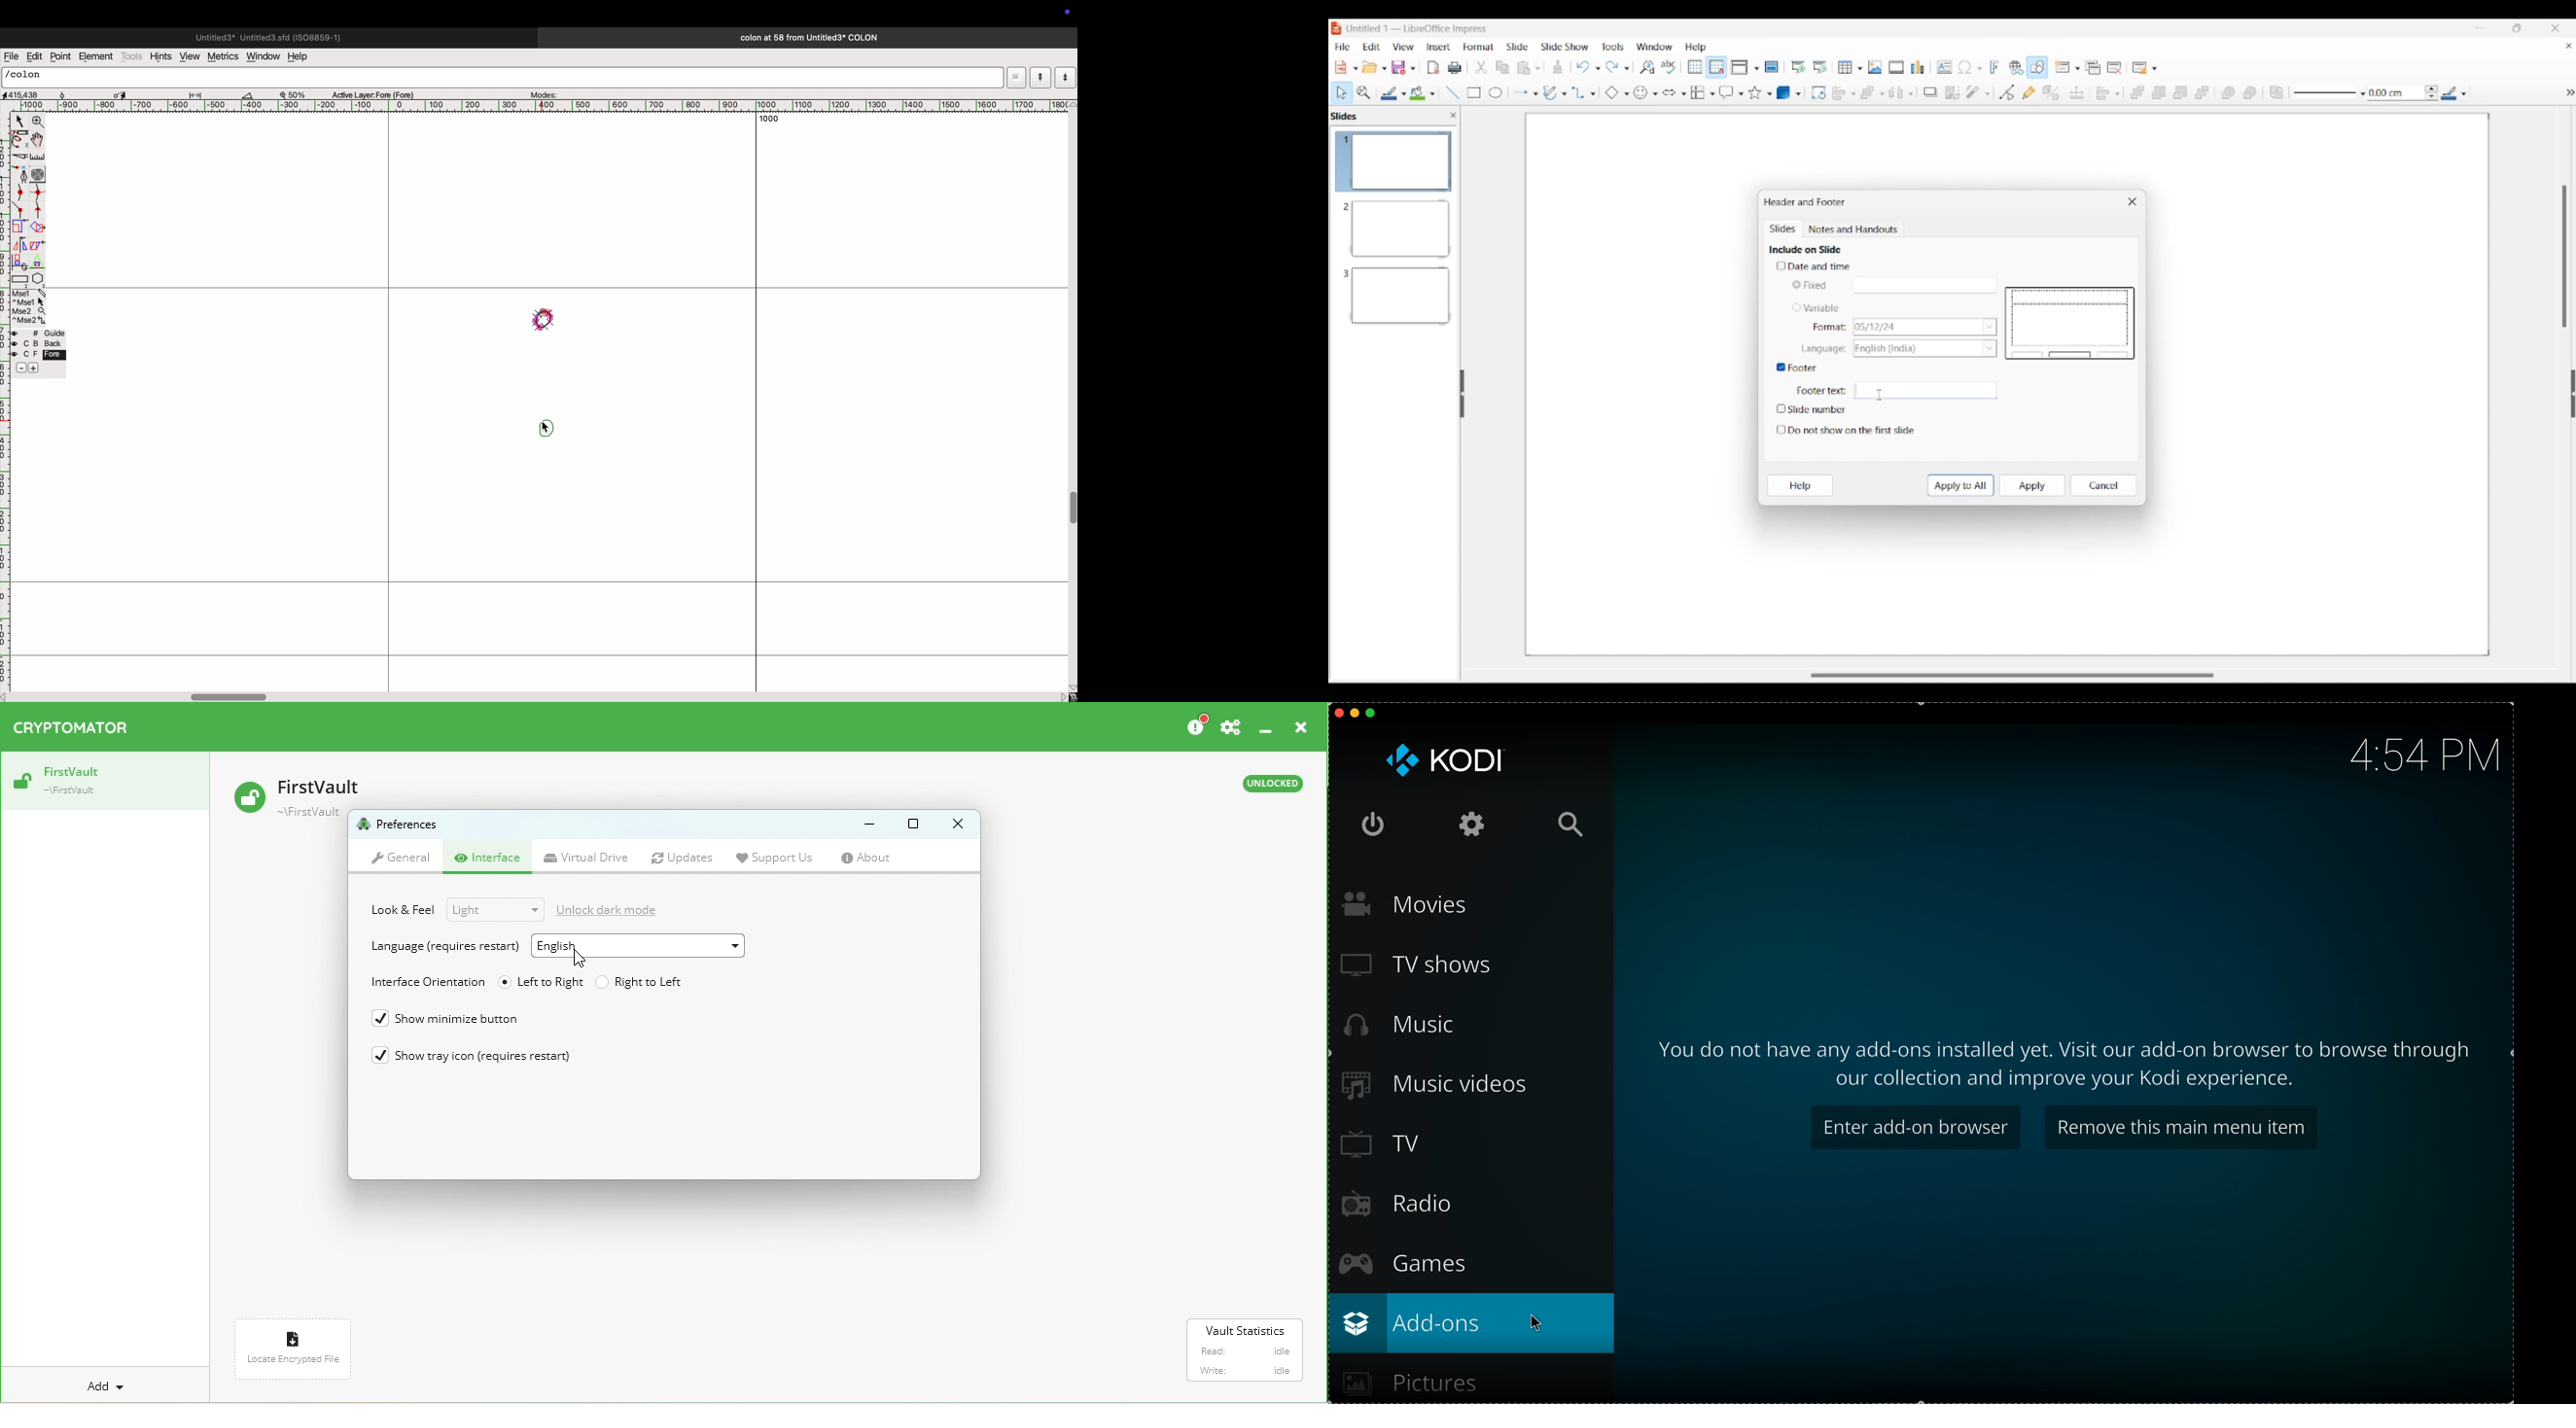 This screenshot has width=2576, height=1428. I want to click on Insert menu, so click(1438, 47).